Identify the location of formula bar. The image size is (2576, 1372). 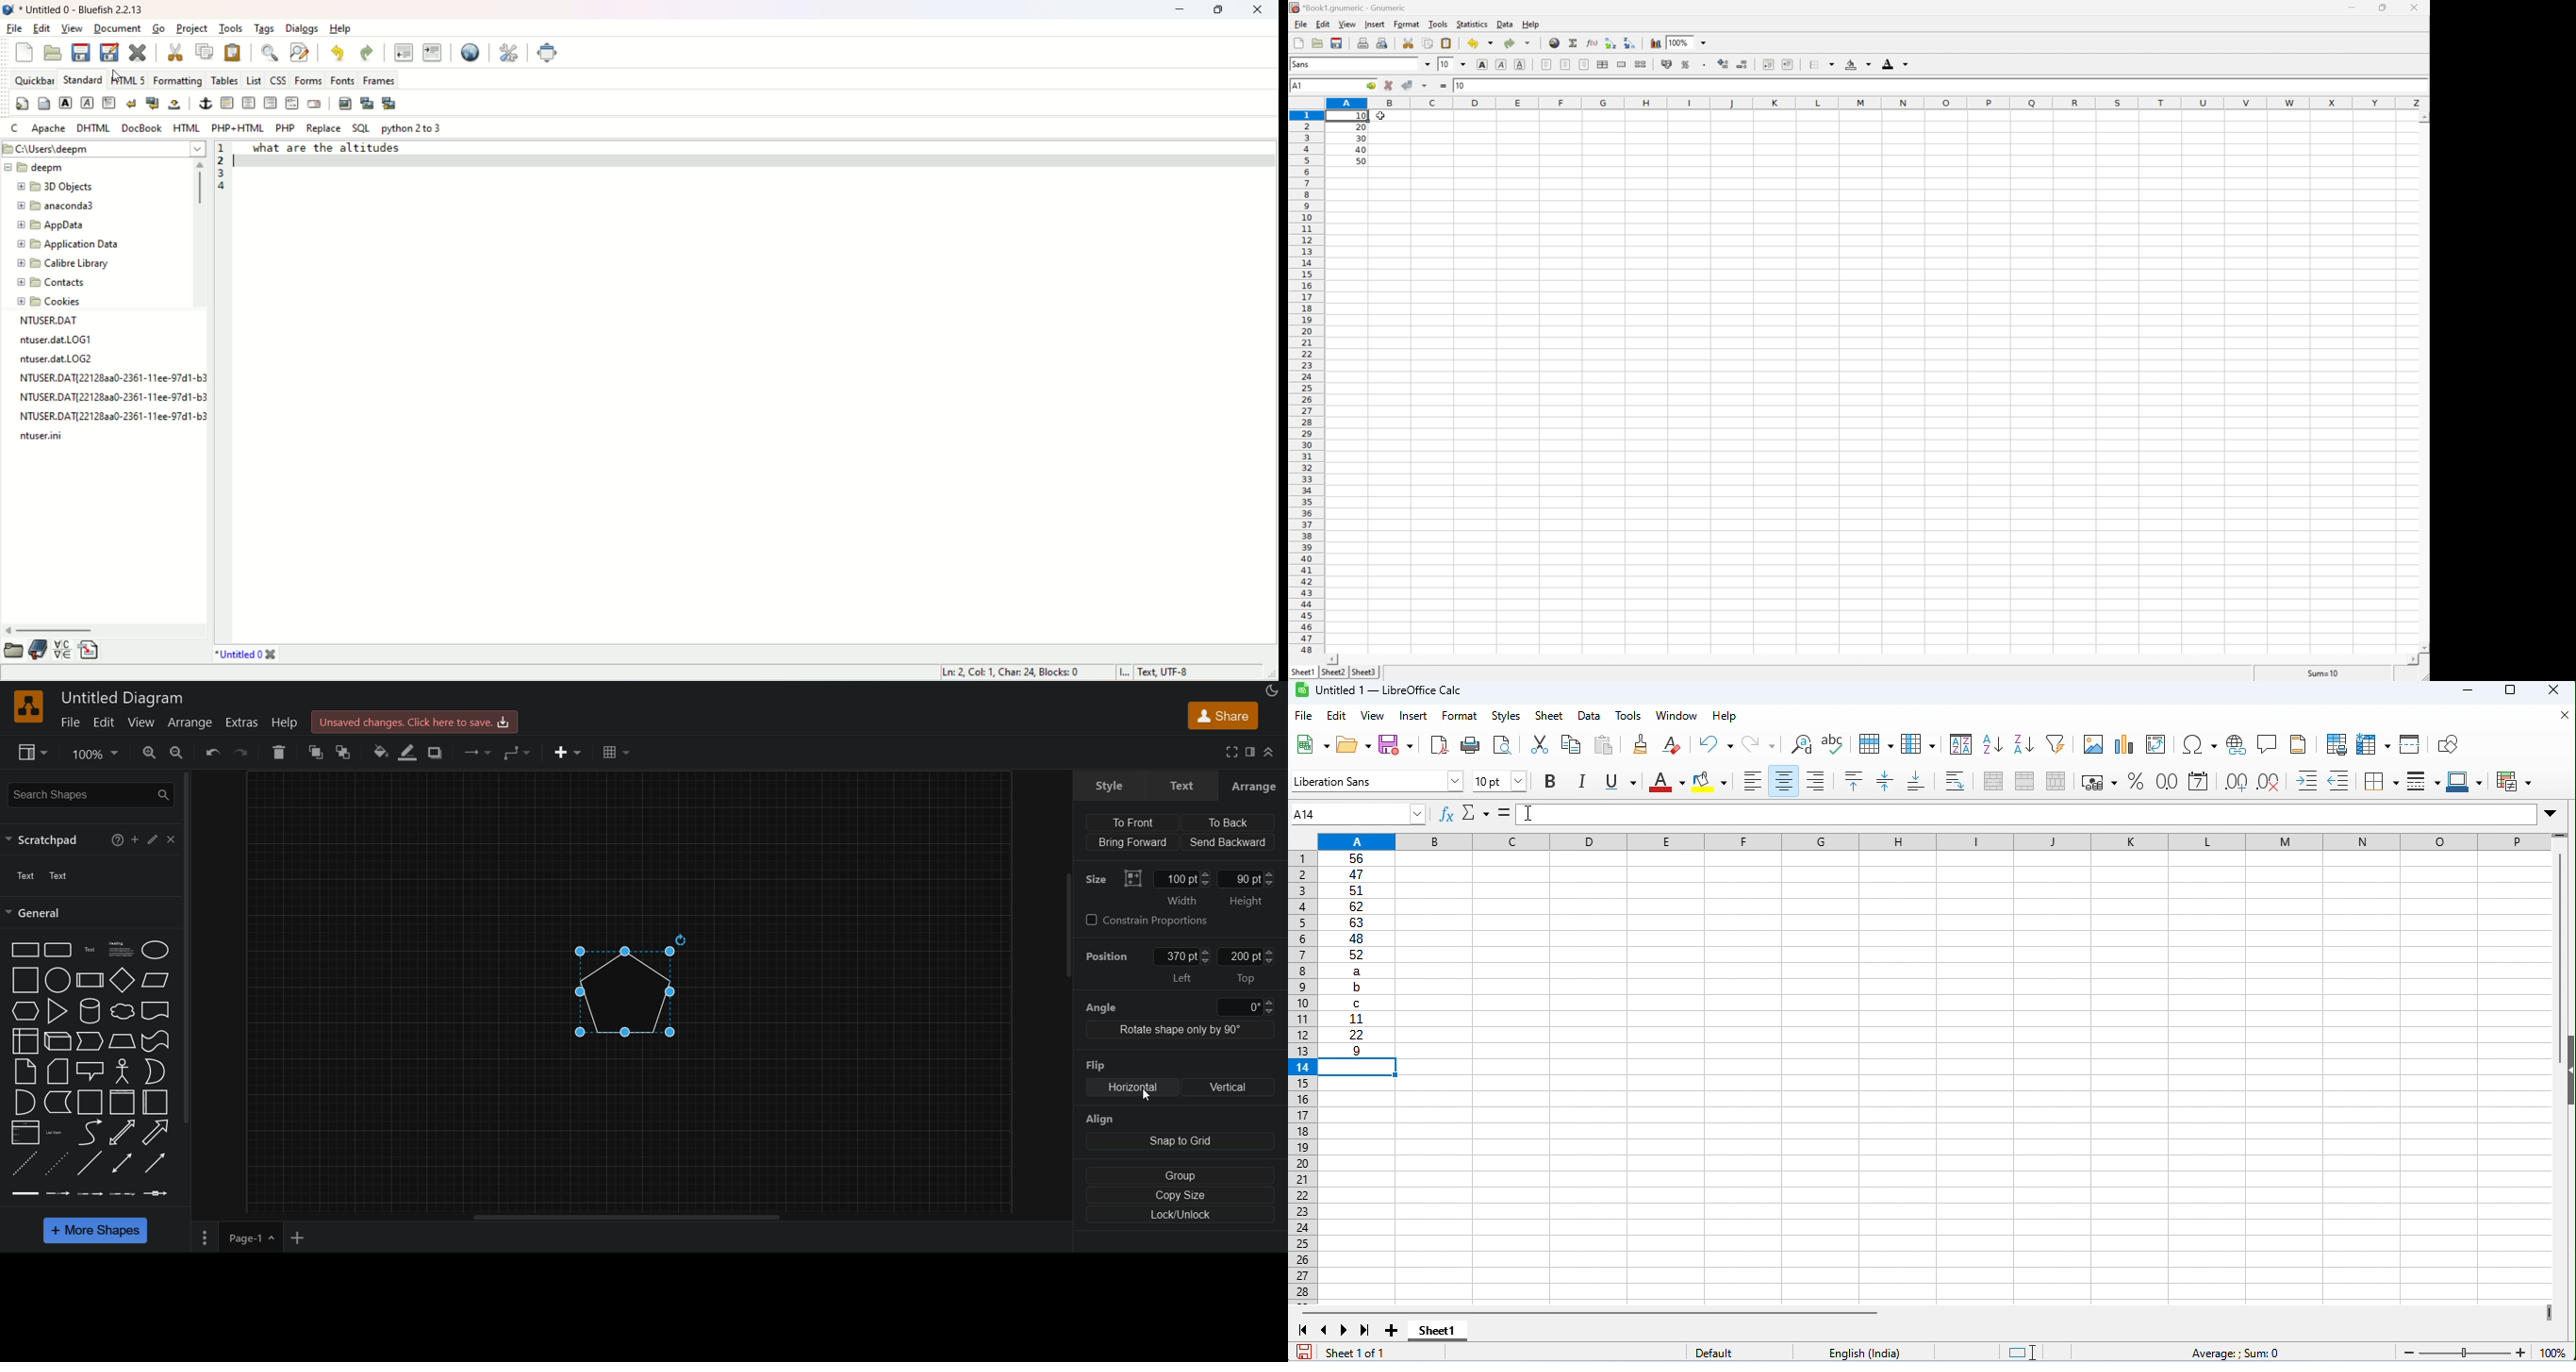
(2026, 814).